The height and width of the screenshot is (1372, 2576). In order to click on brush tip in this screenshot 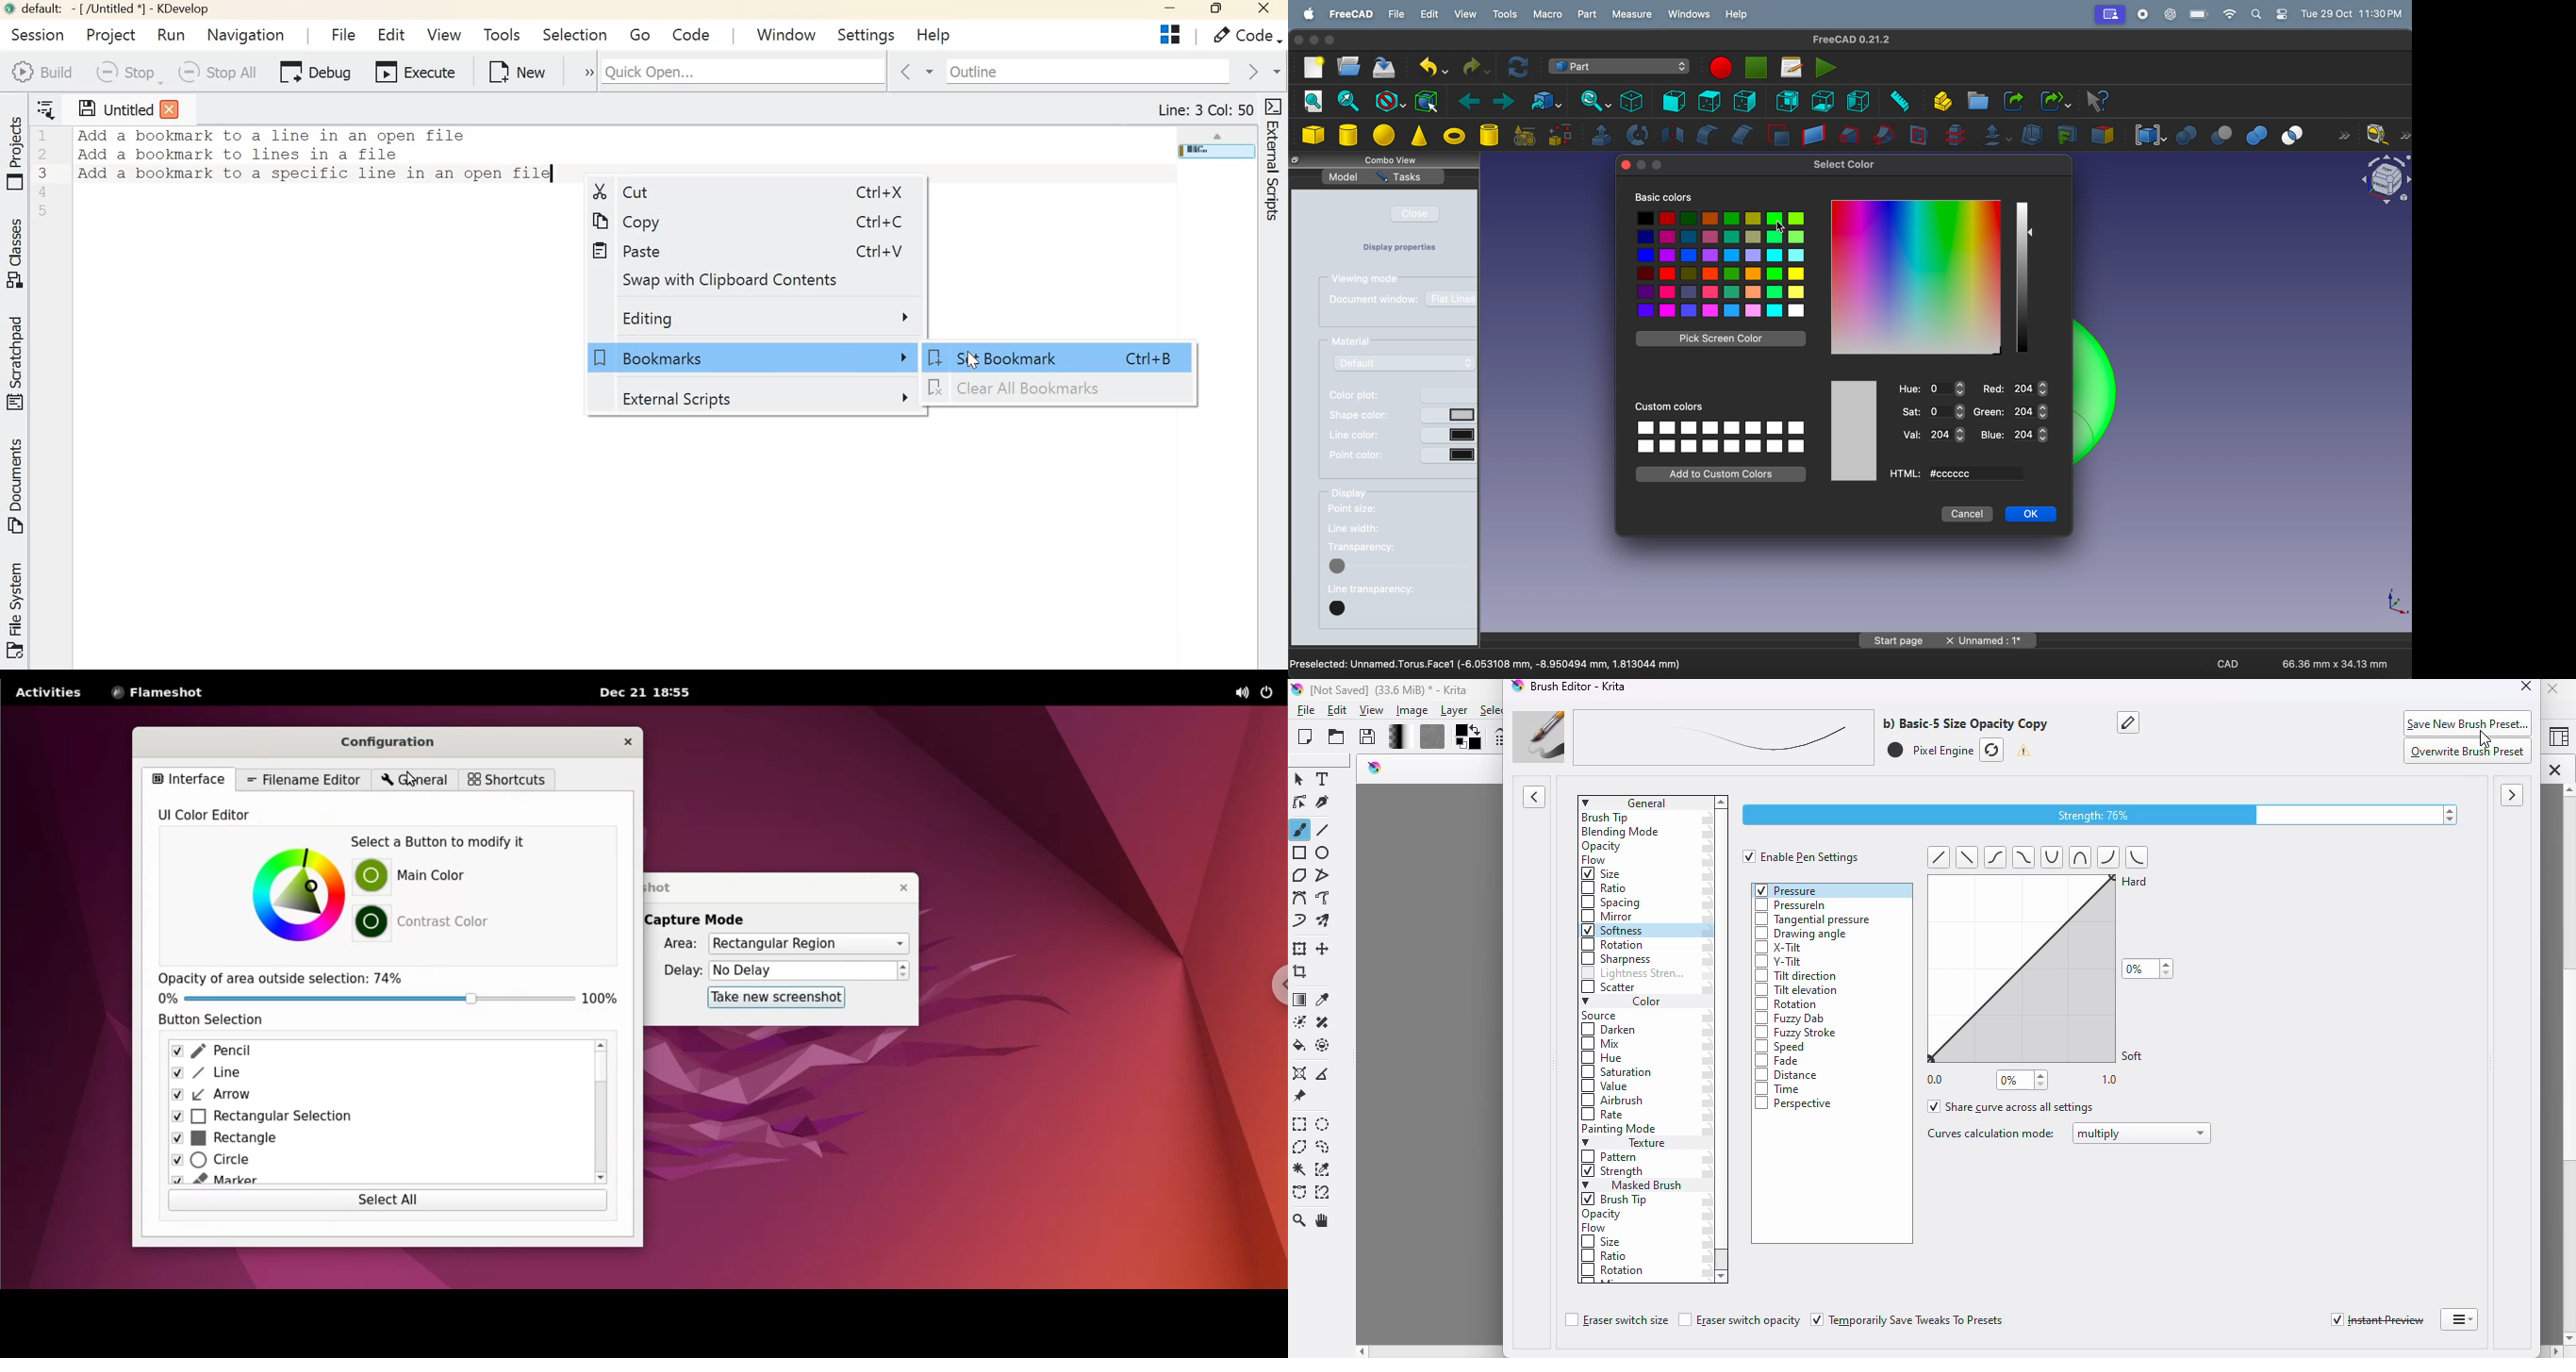, I will do `click(1618, 1200)`.